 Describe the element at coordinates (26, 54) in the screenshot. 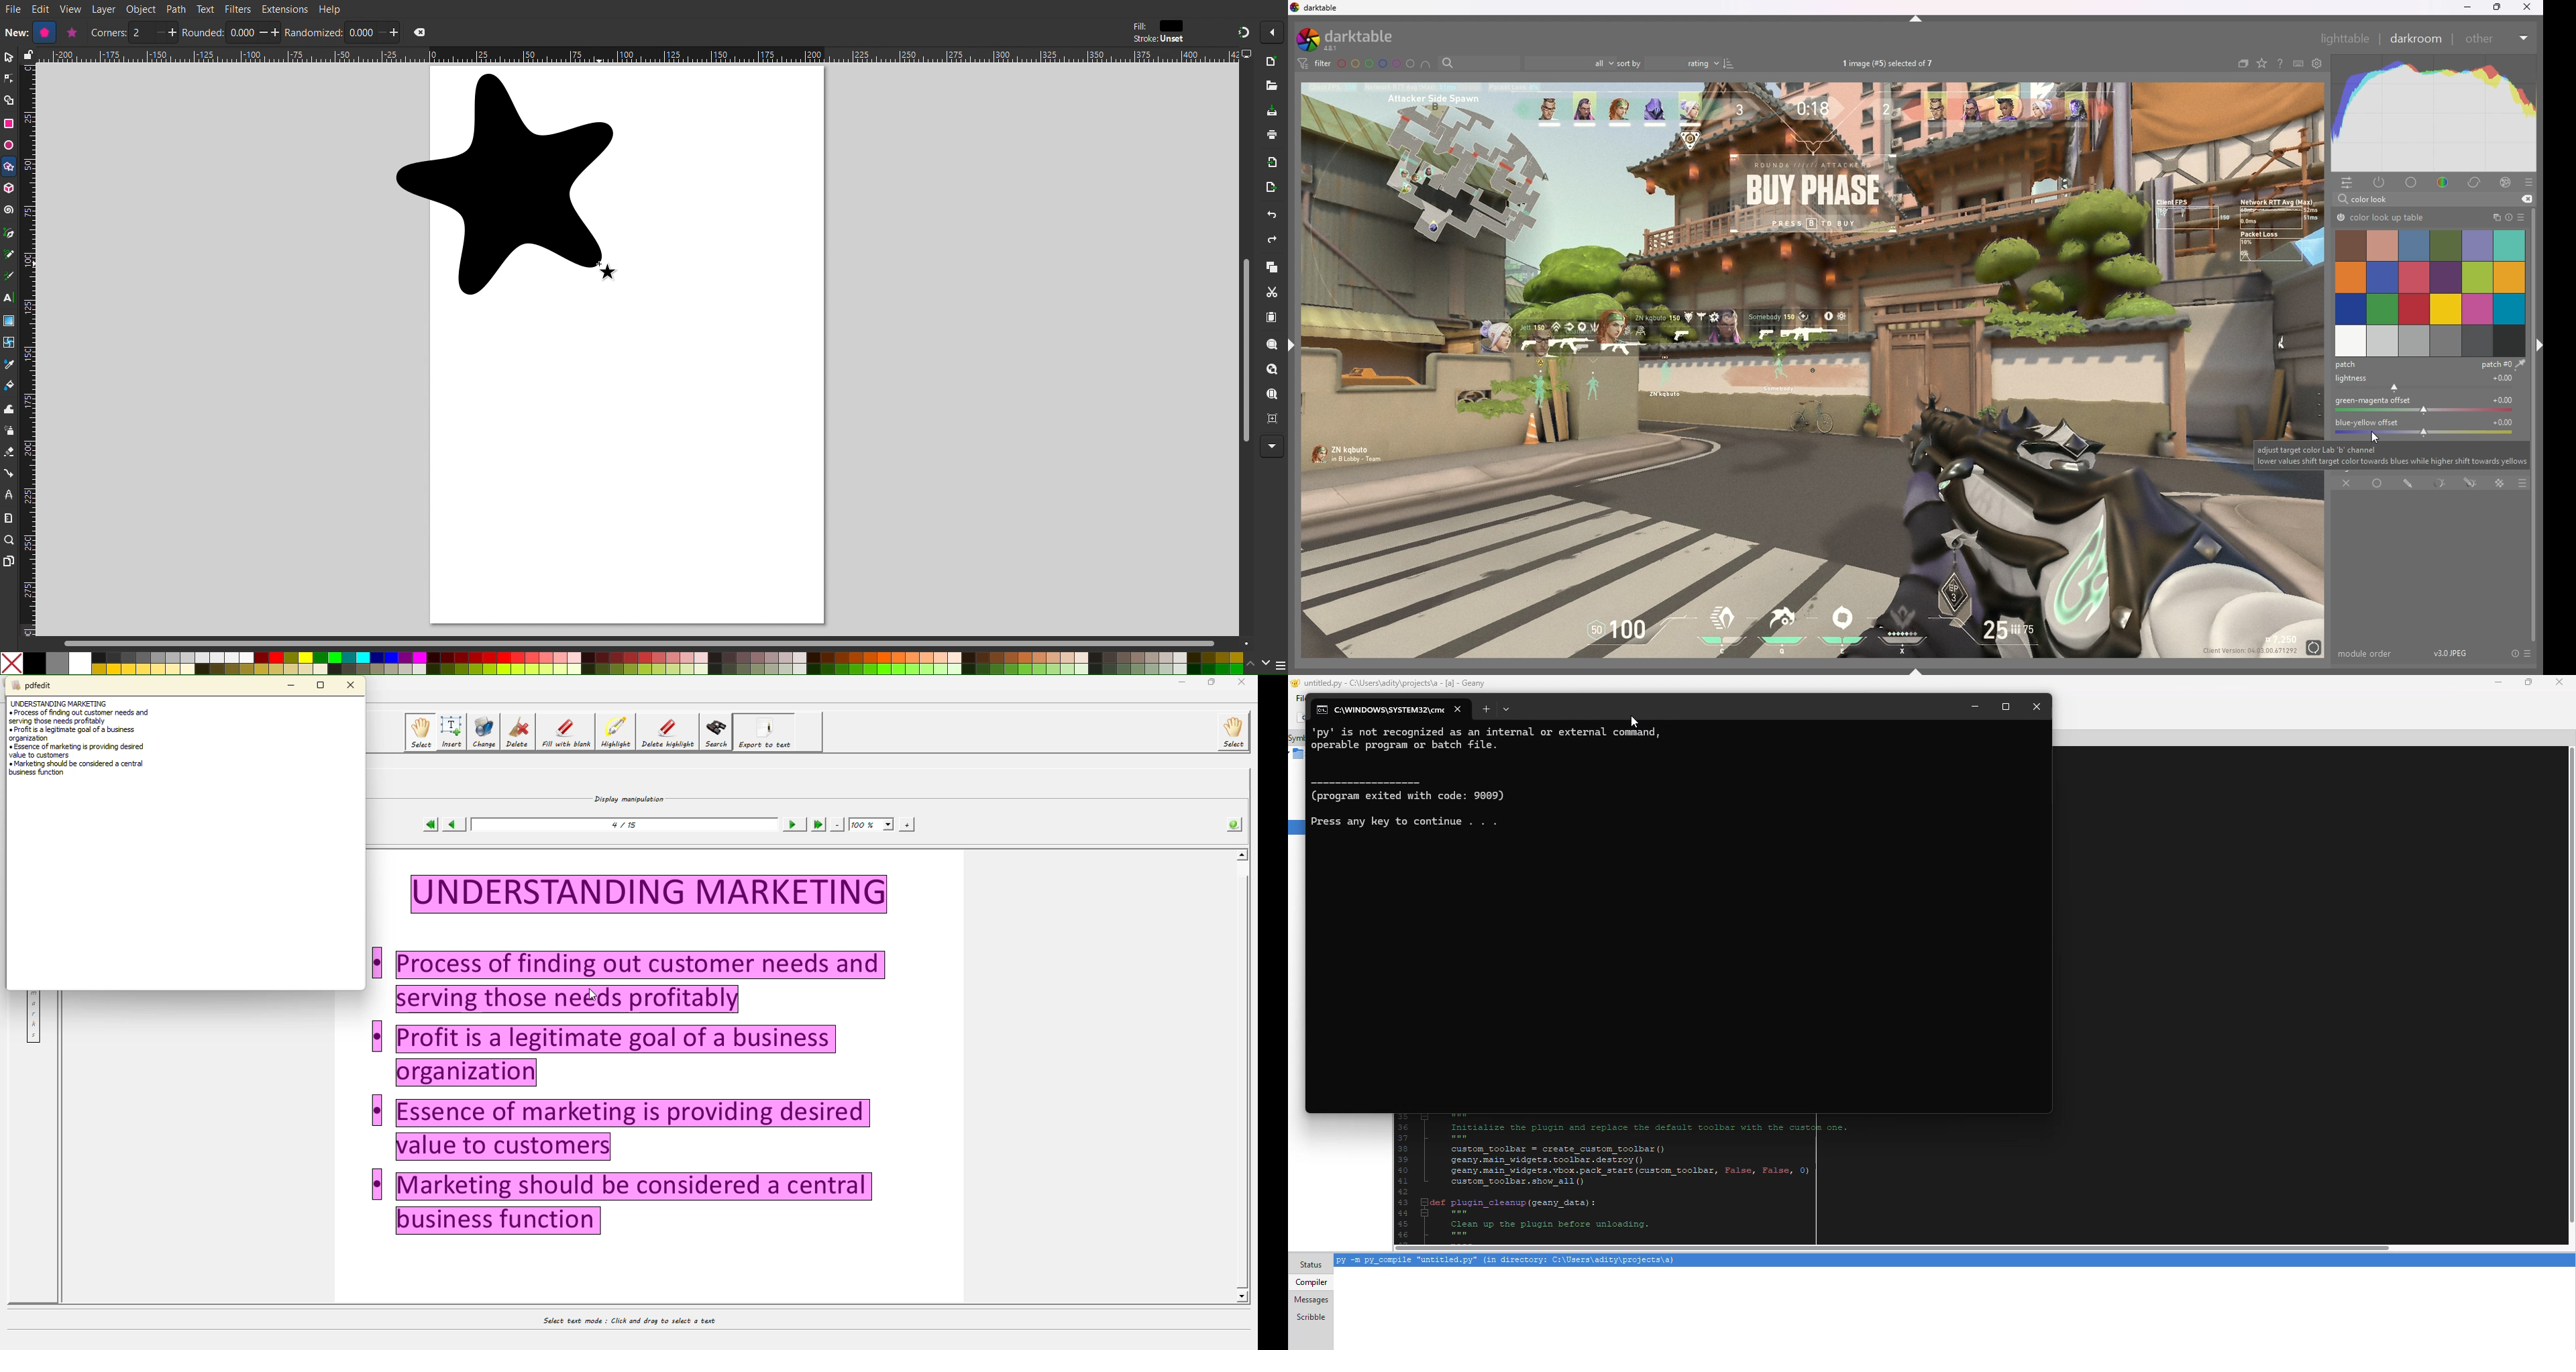

I see `lock` at that location.